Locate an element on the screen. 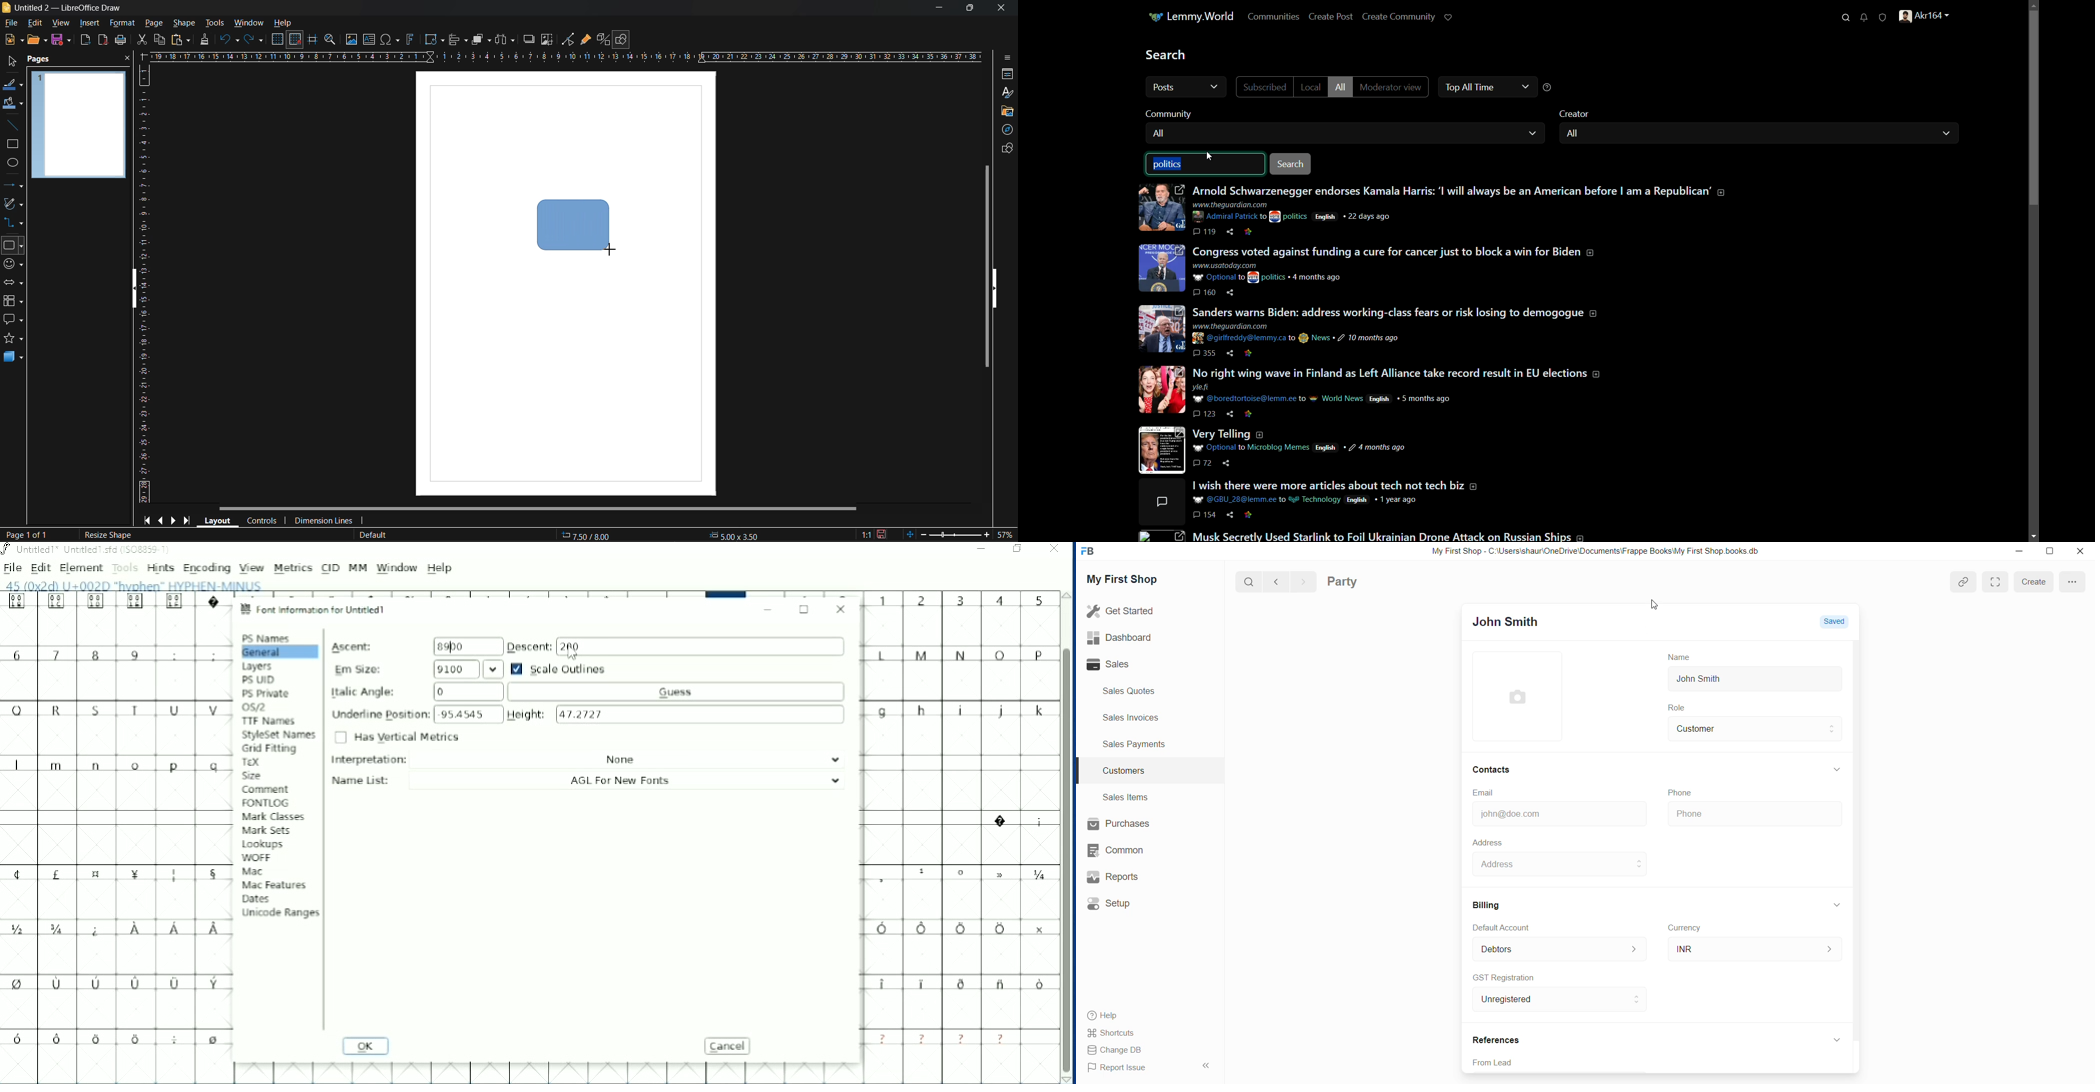 This screenshot has width=2100, height=1092. Currency is located at coordinates (1687, 929).